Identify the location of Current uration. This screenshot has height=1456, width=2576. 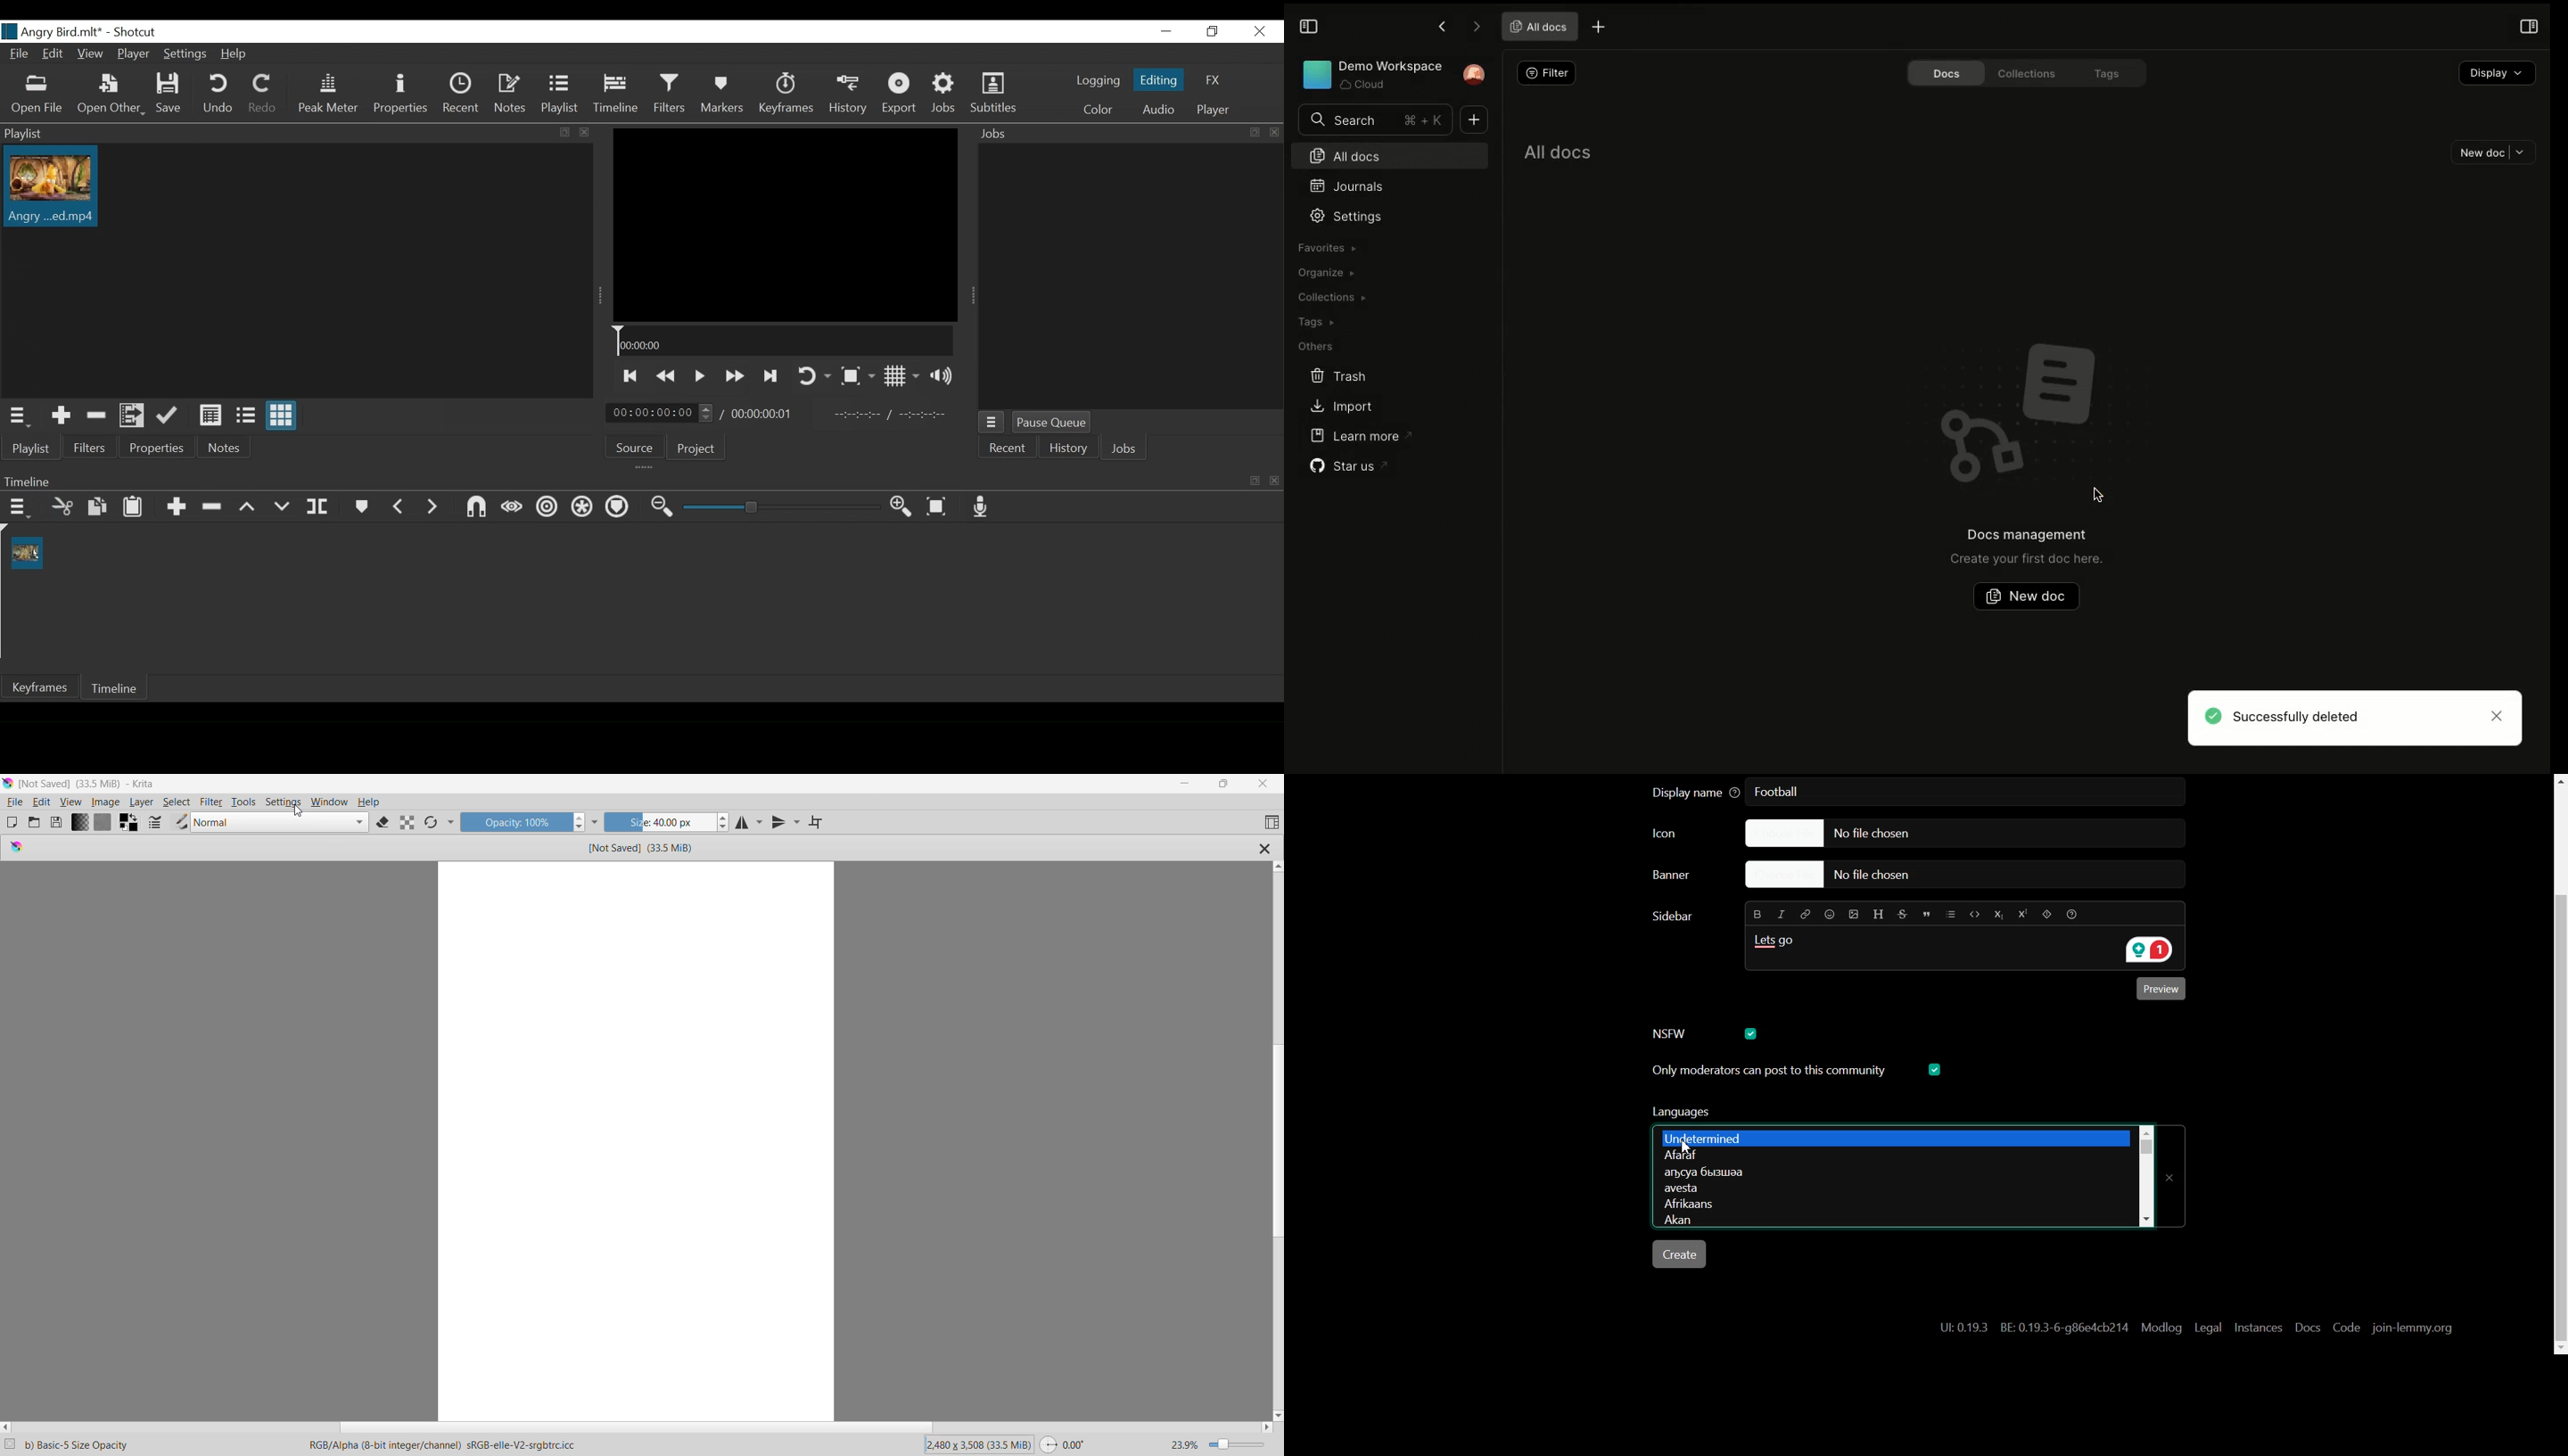
(660, 412).